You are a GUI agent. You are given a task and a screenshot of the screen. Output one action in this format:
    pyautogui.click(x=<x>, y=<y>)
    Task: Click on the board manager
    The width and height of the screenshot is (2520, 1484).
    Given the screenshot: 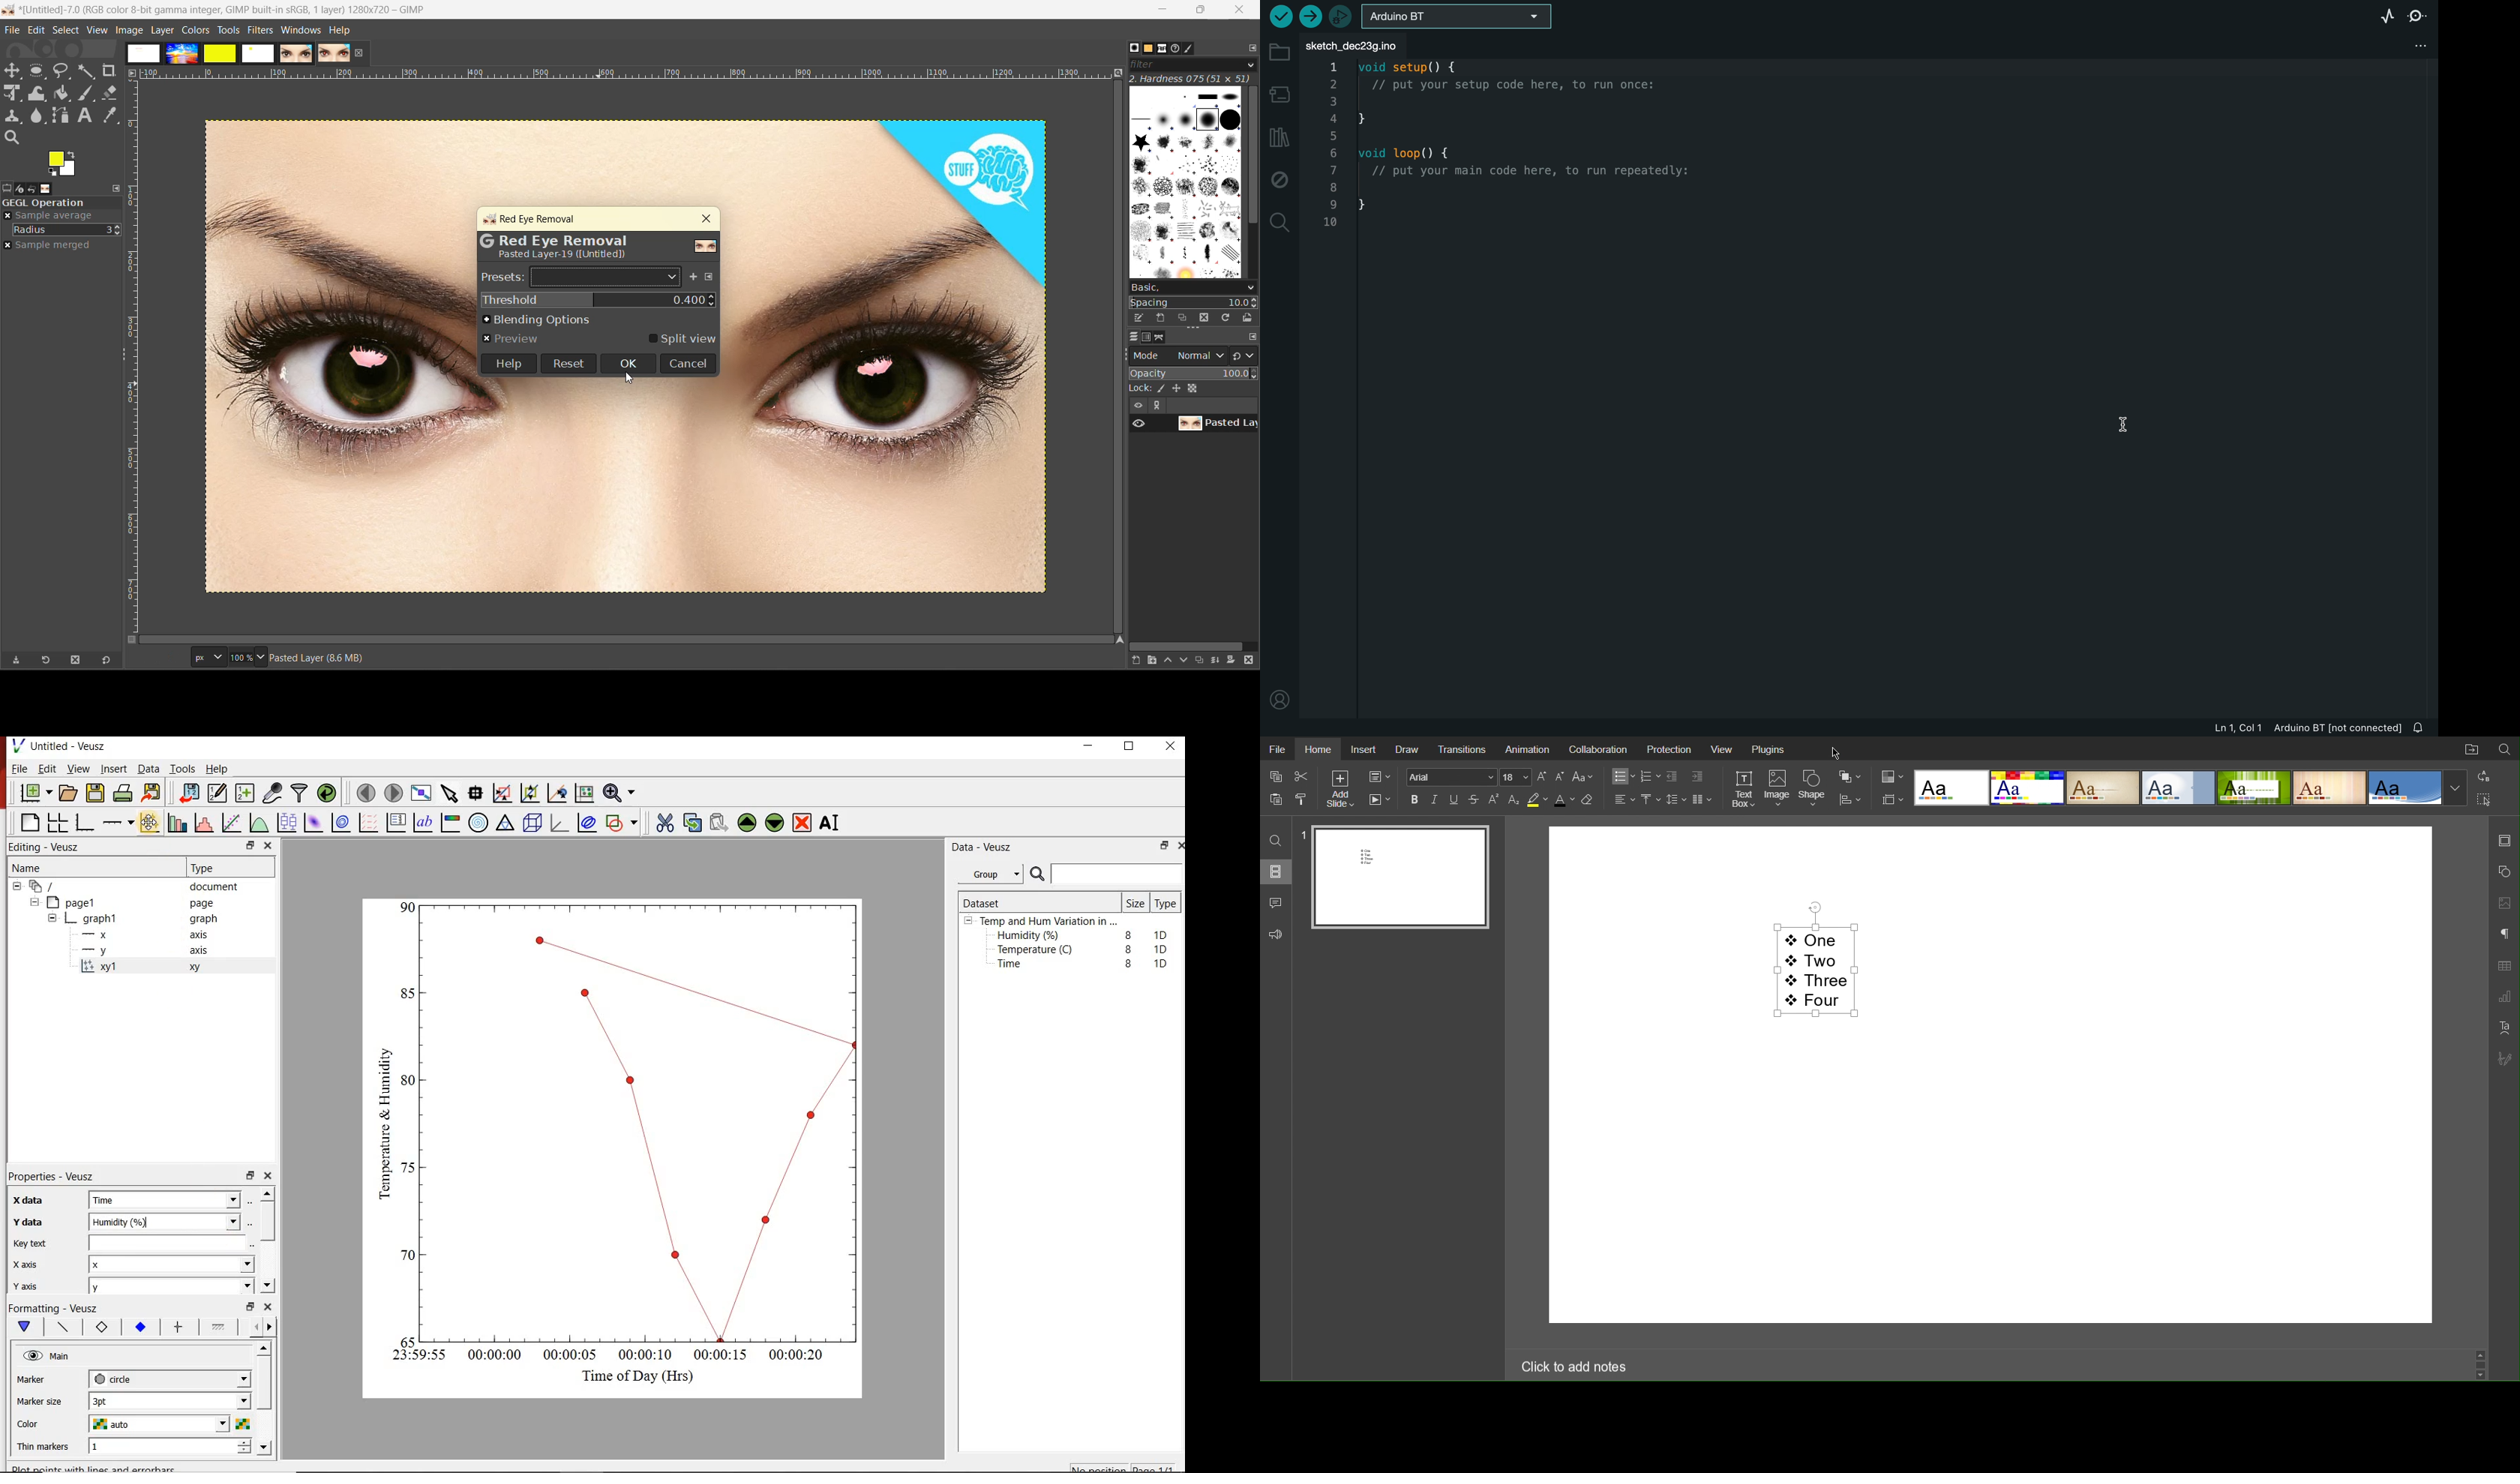 What is the action you would take?
    pyautogui.click(x=1281, y=96)
    